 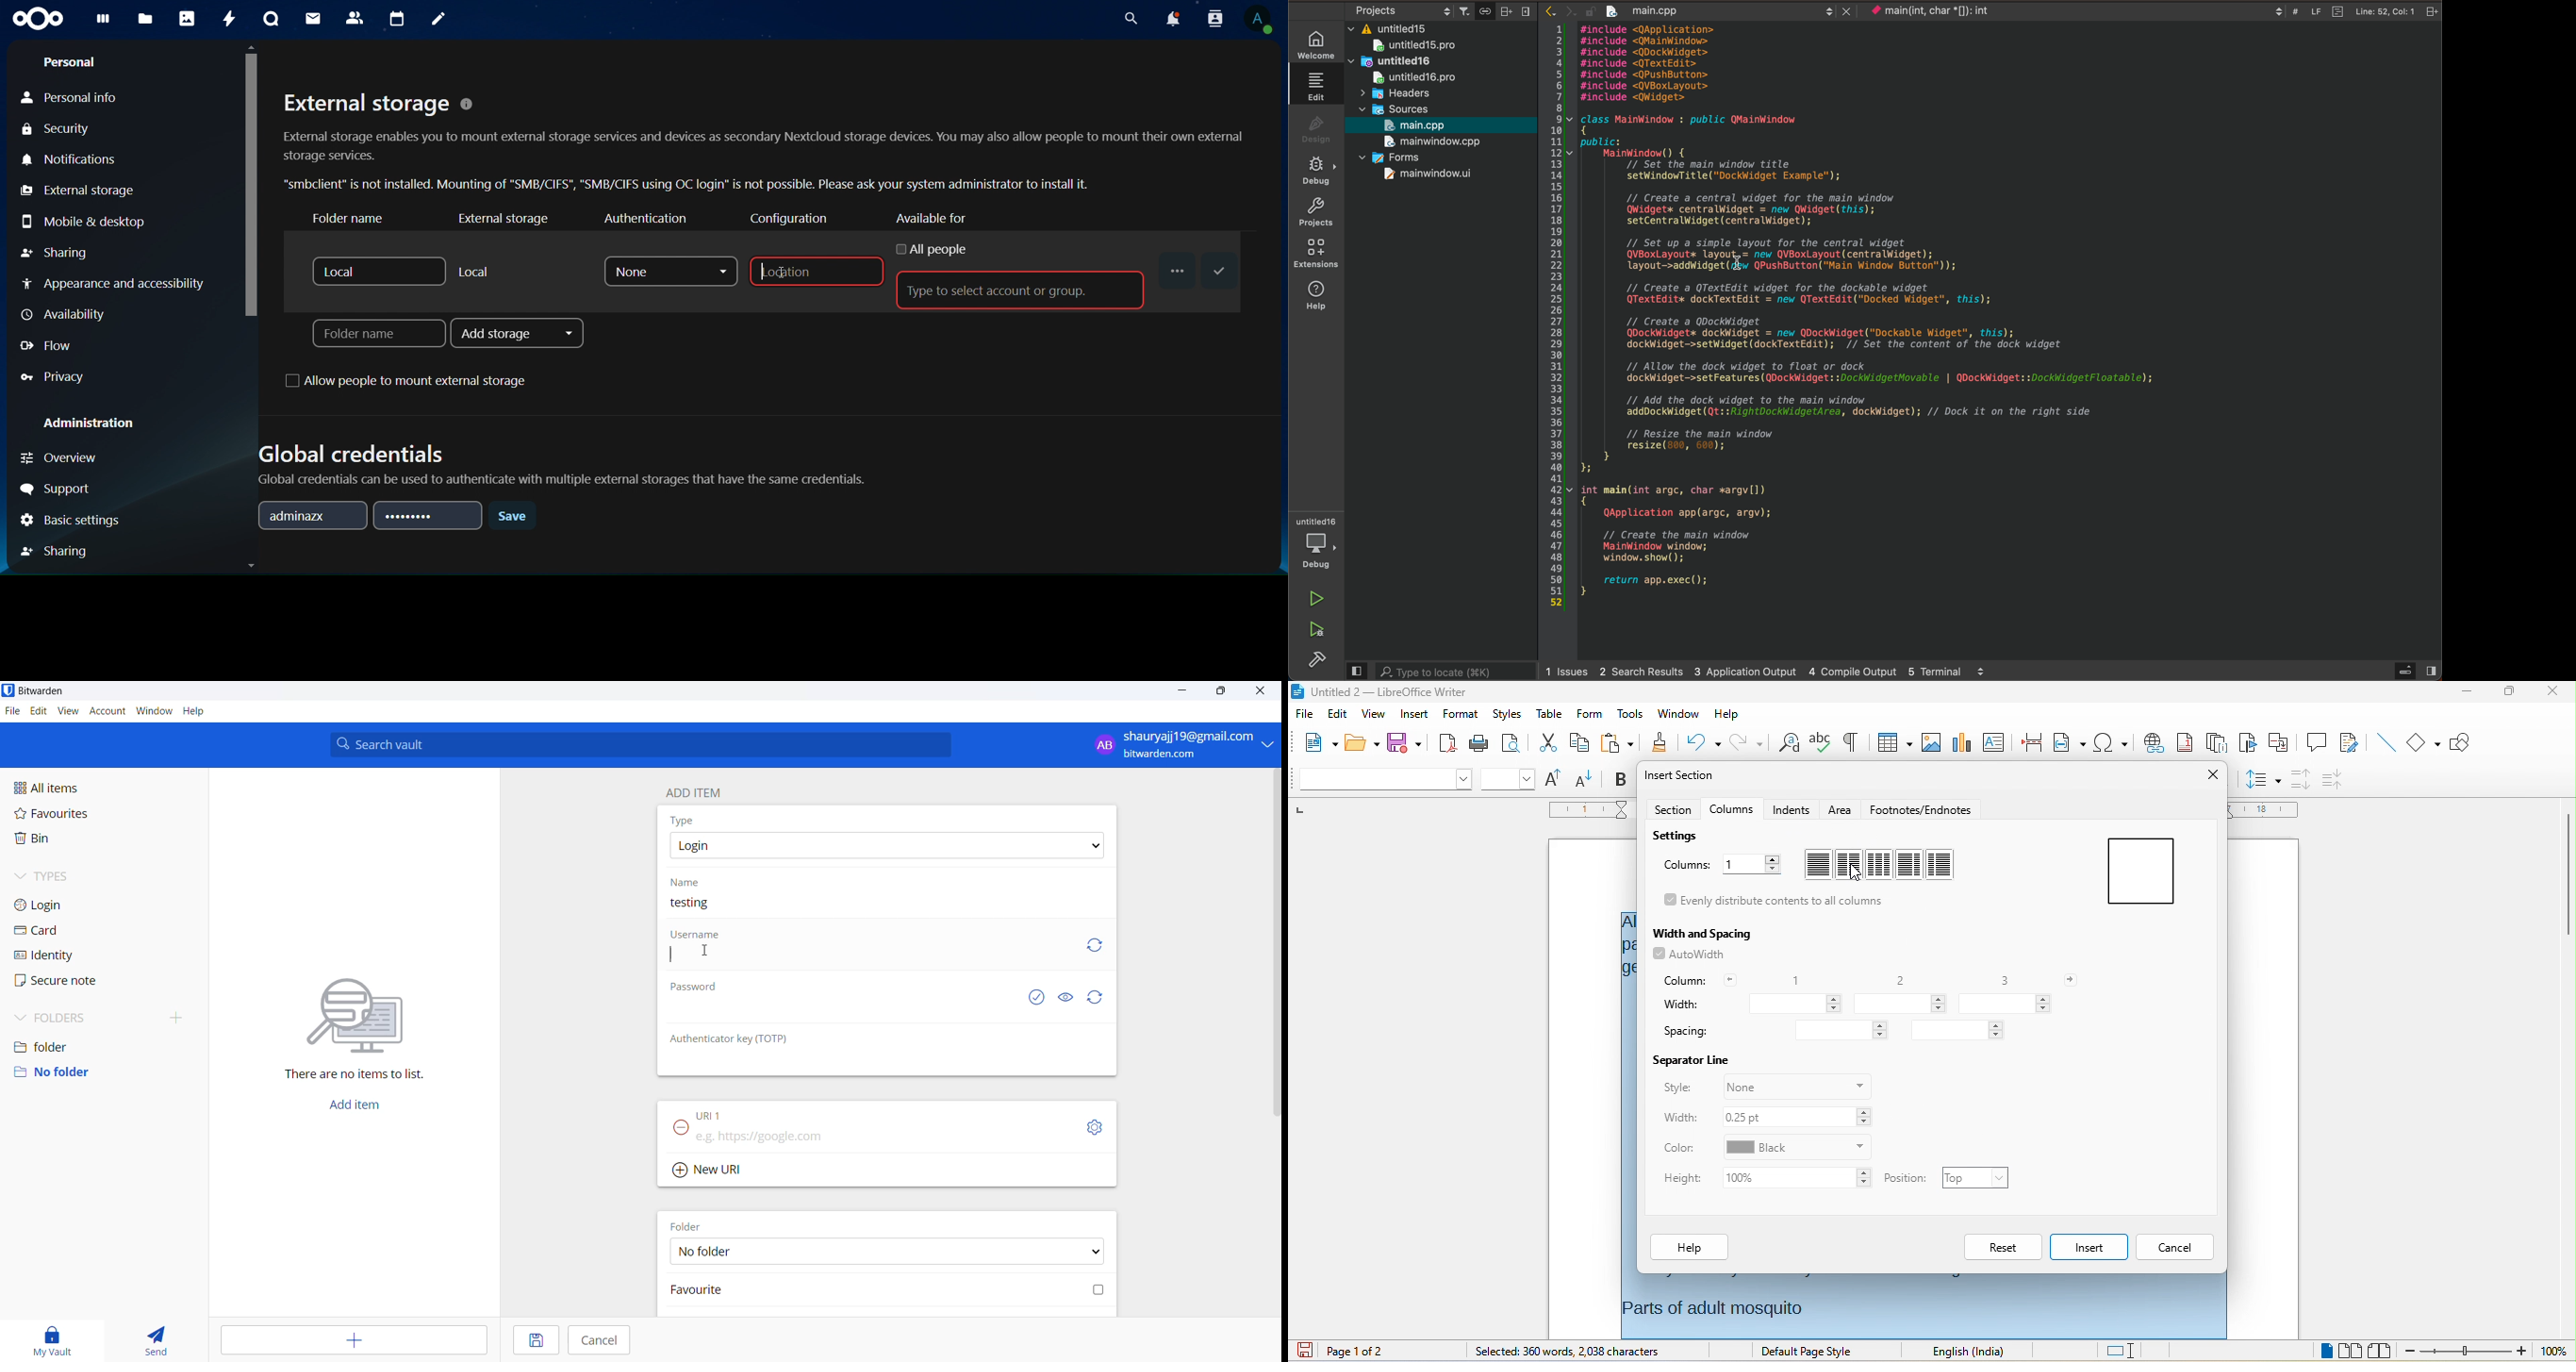 I want to click on insert, so click(x=2089, y=1247).